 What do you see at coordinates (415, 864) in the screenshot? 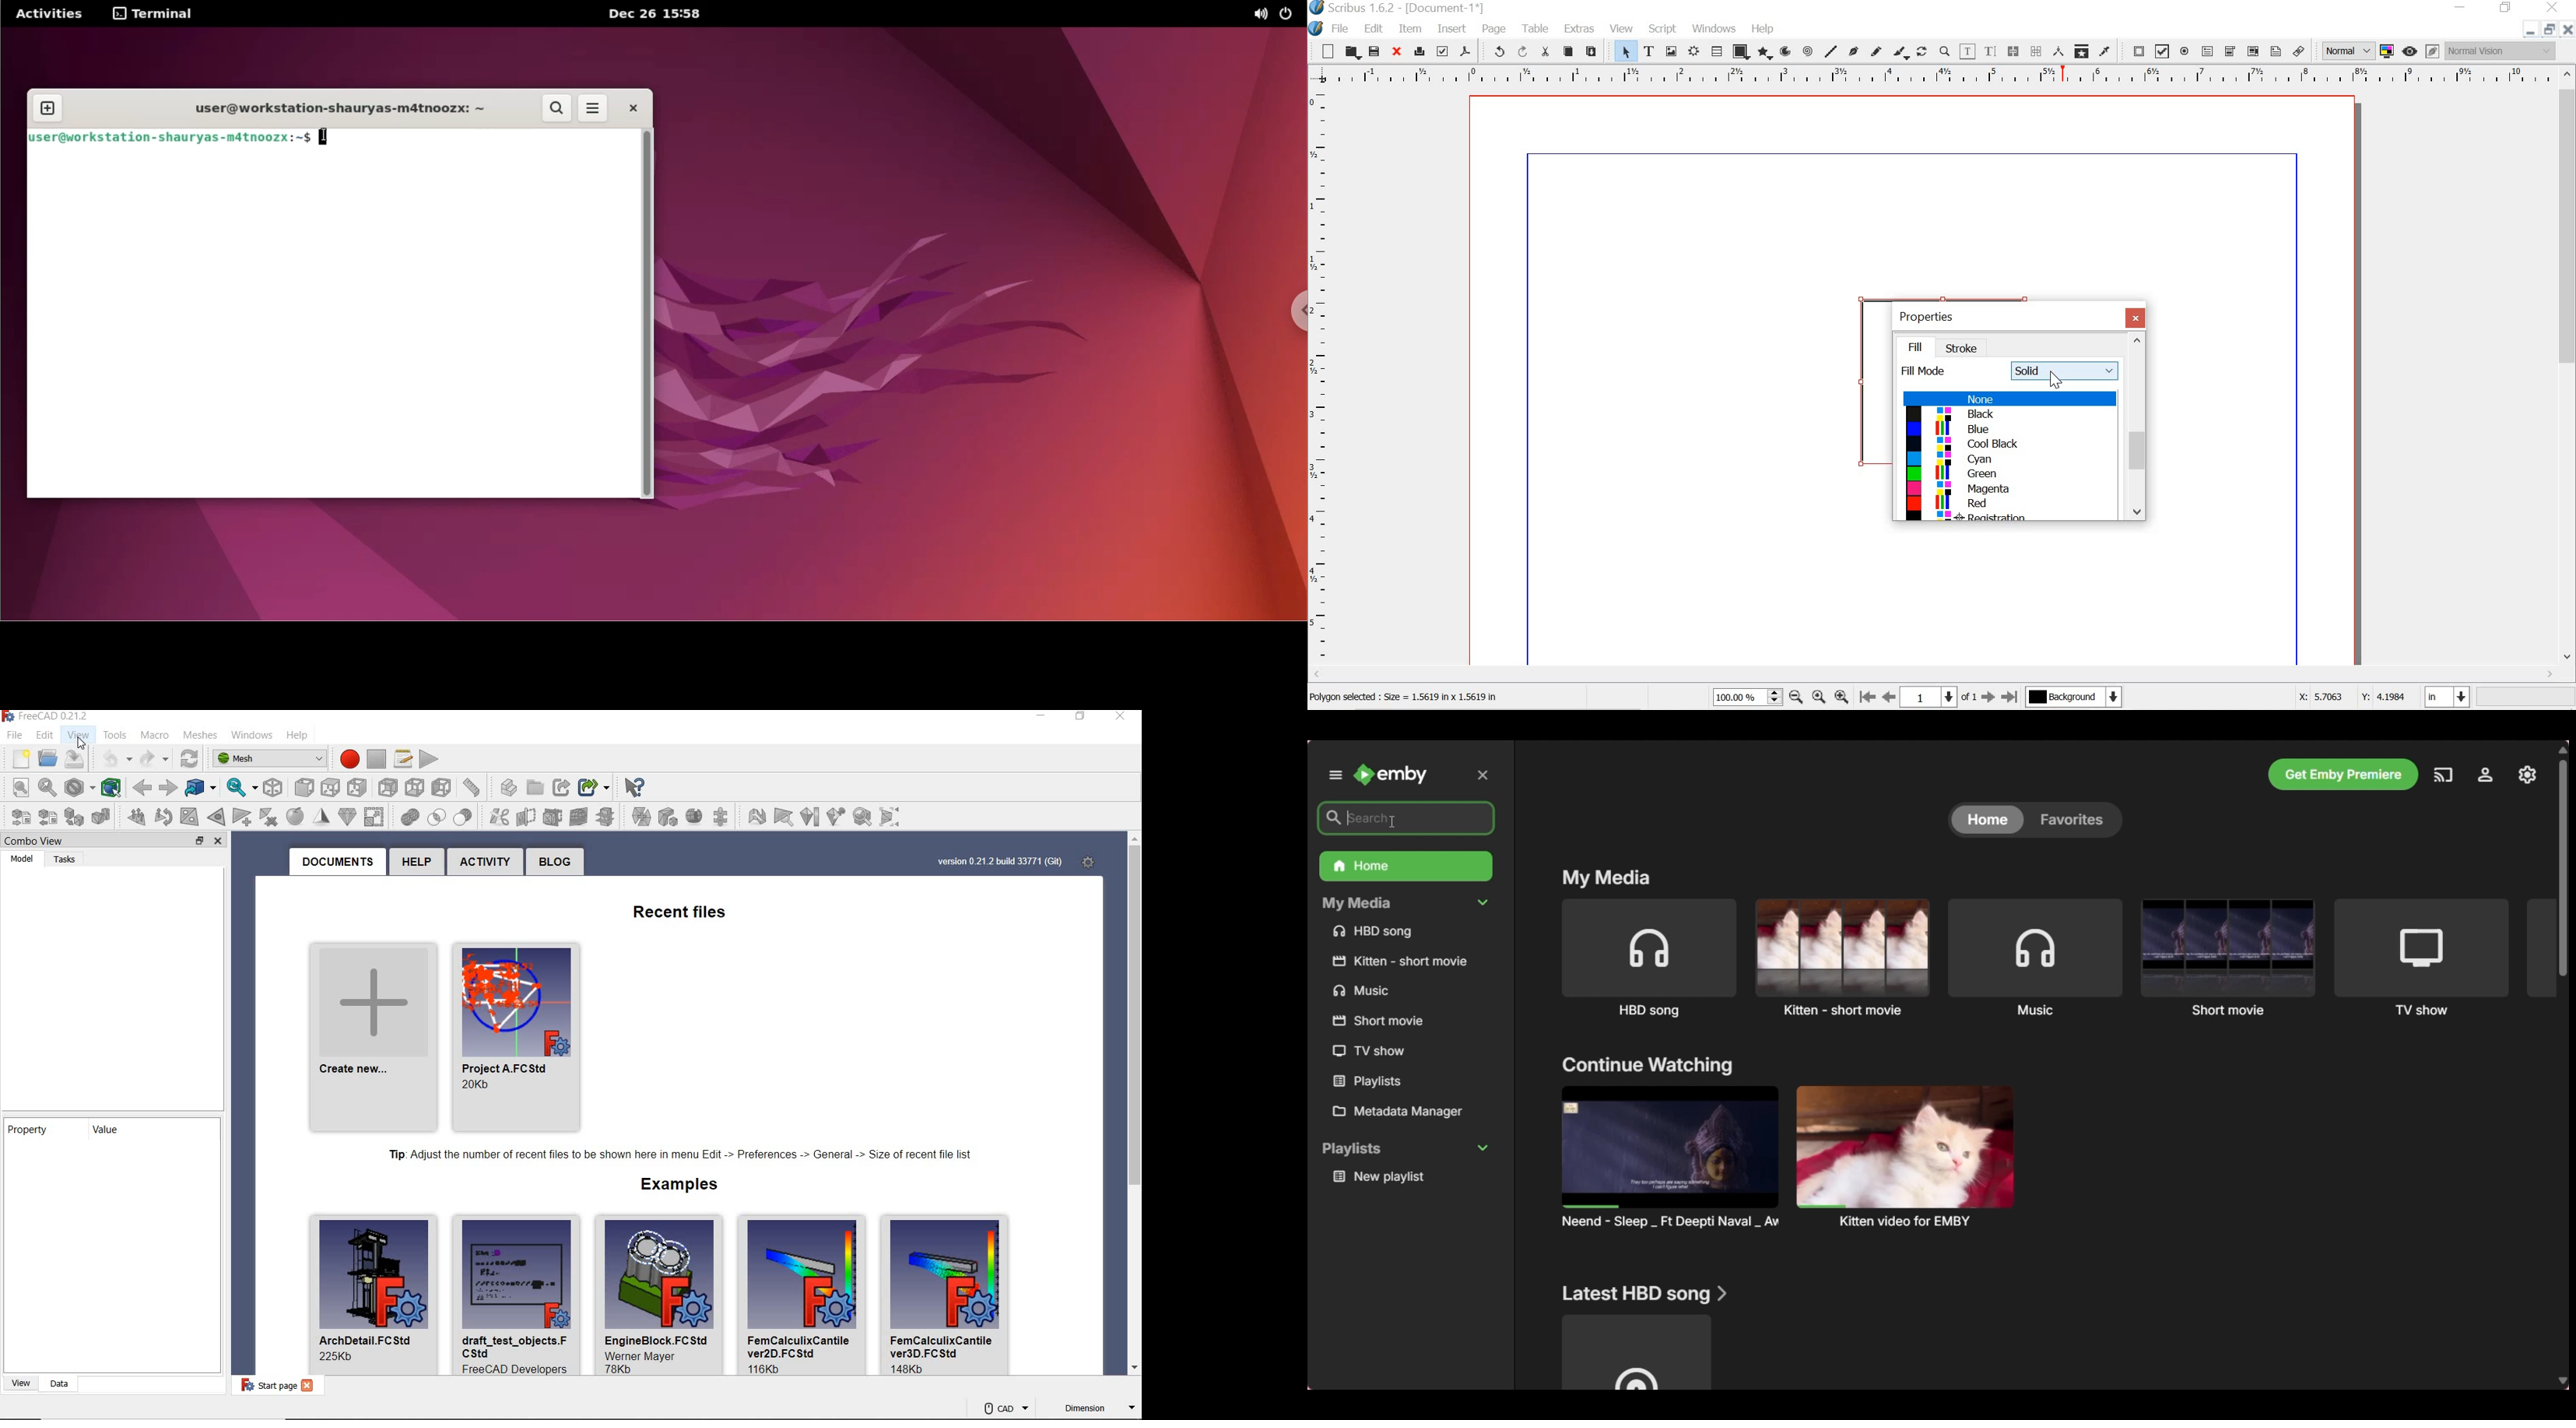
I see `help` at bounding box center [415, 864].